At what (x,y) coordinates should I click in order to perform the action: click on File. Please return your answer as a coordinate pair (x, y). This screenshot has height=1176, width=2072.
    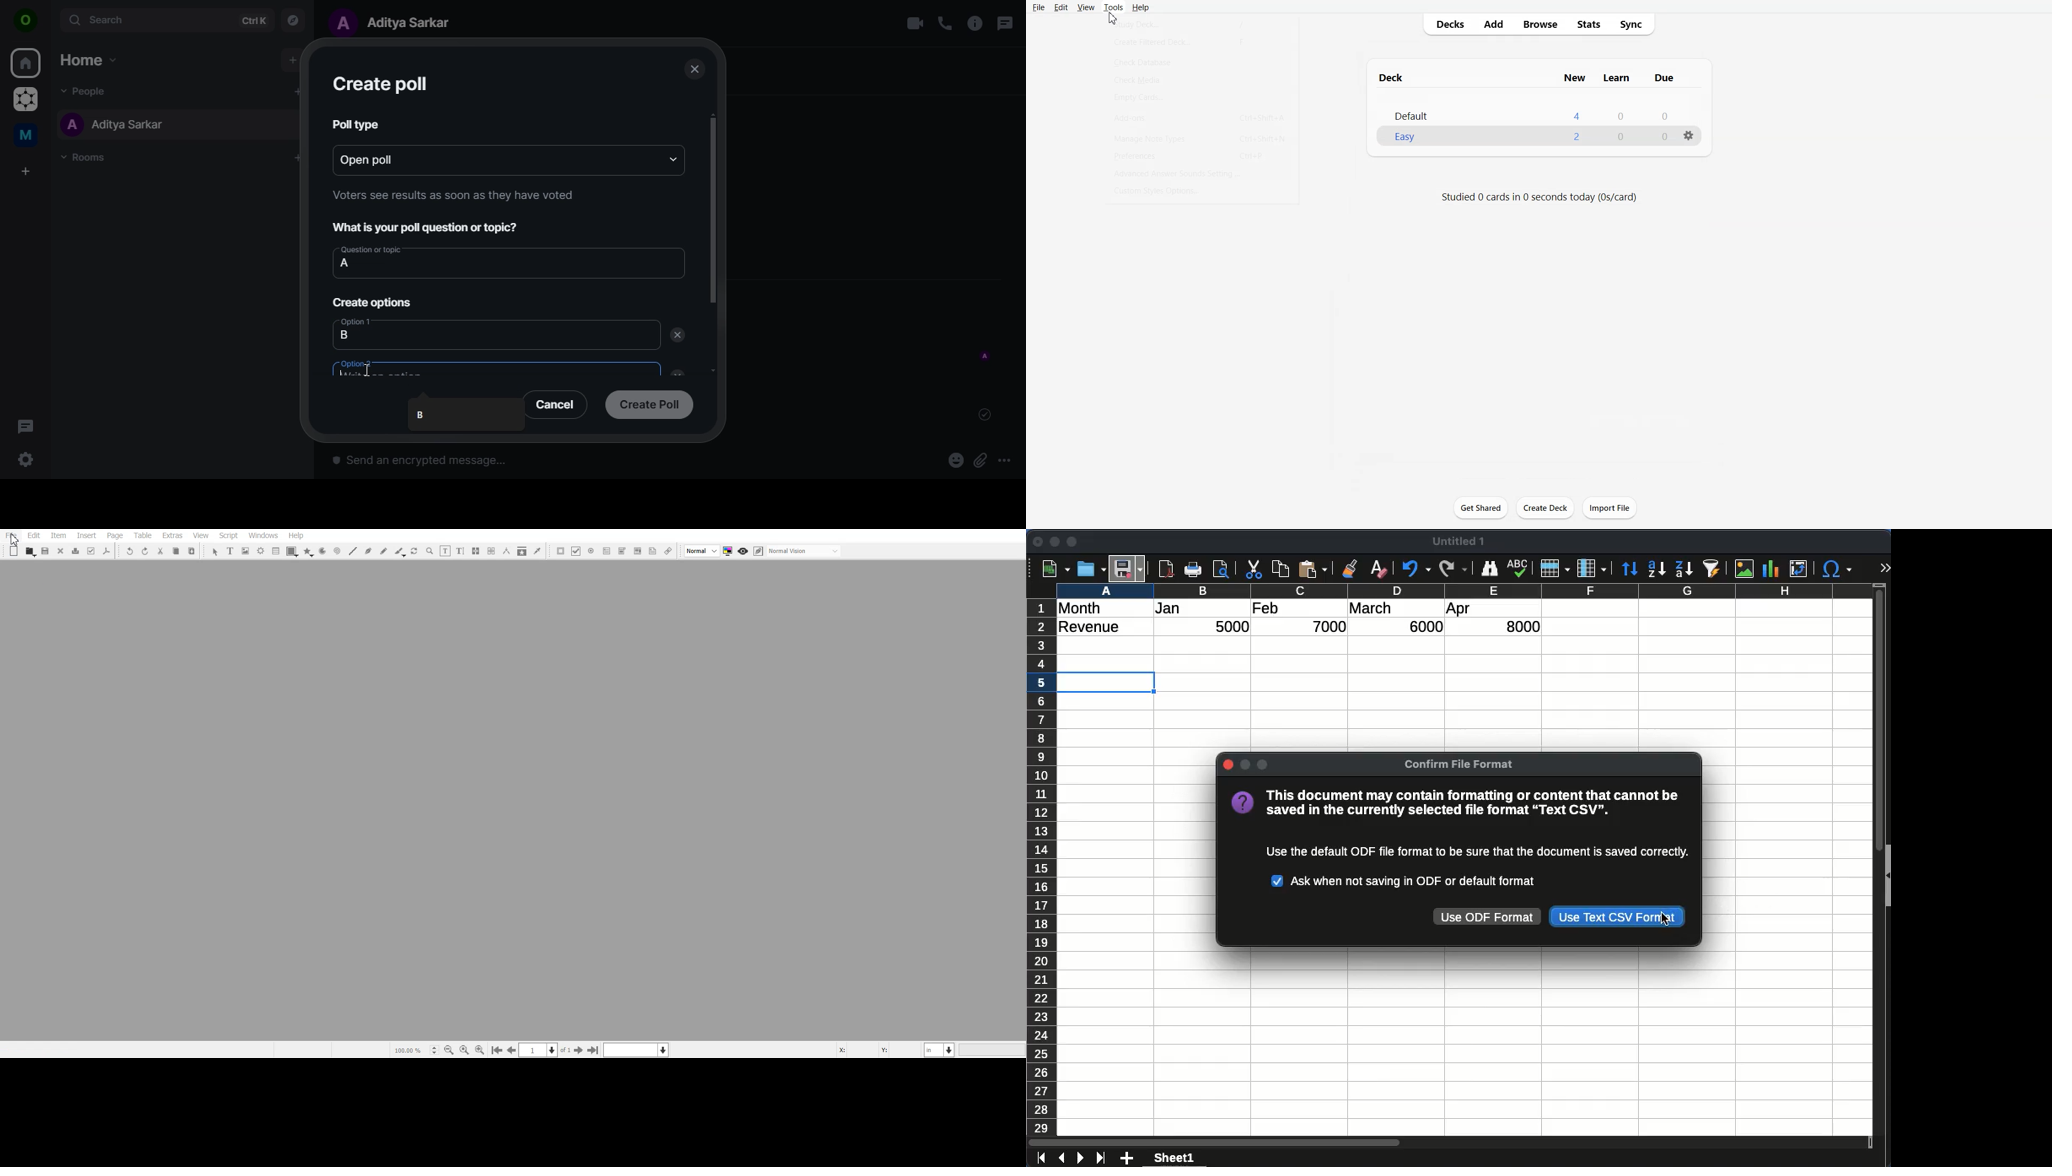
    Looking at the image, I should click on (11, 535).